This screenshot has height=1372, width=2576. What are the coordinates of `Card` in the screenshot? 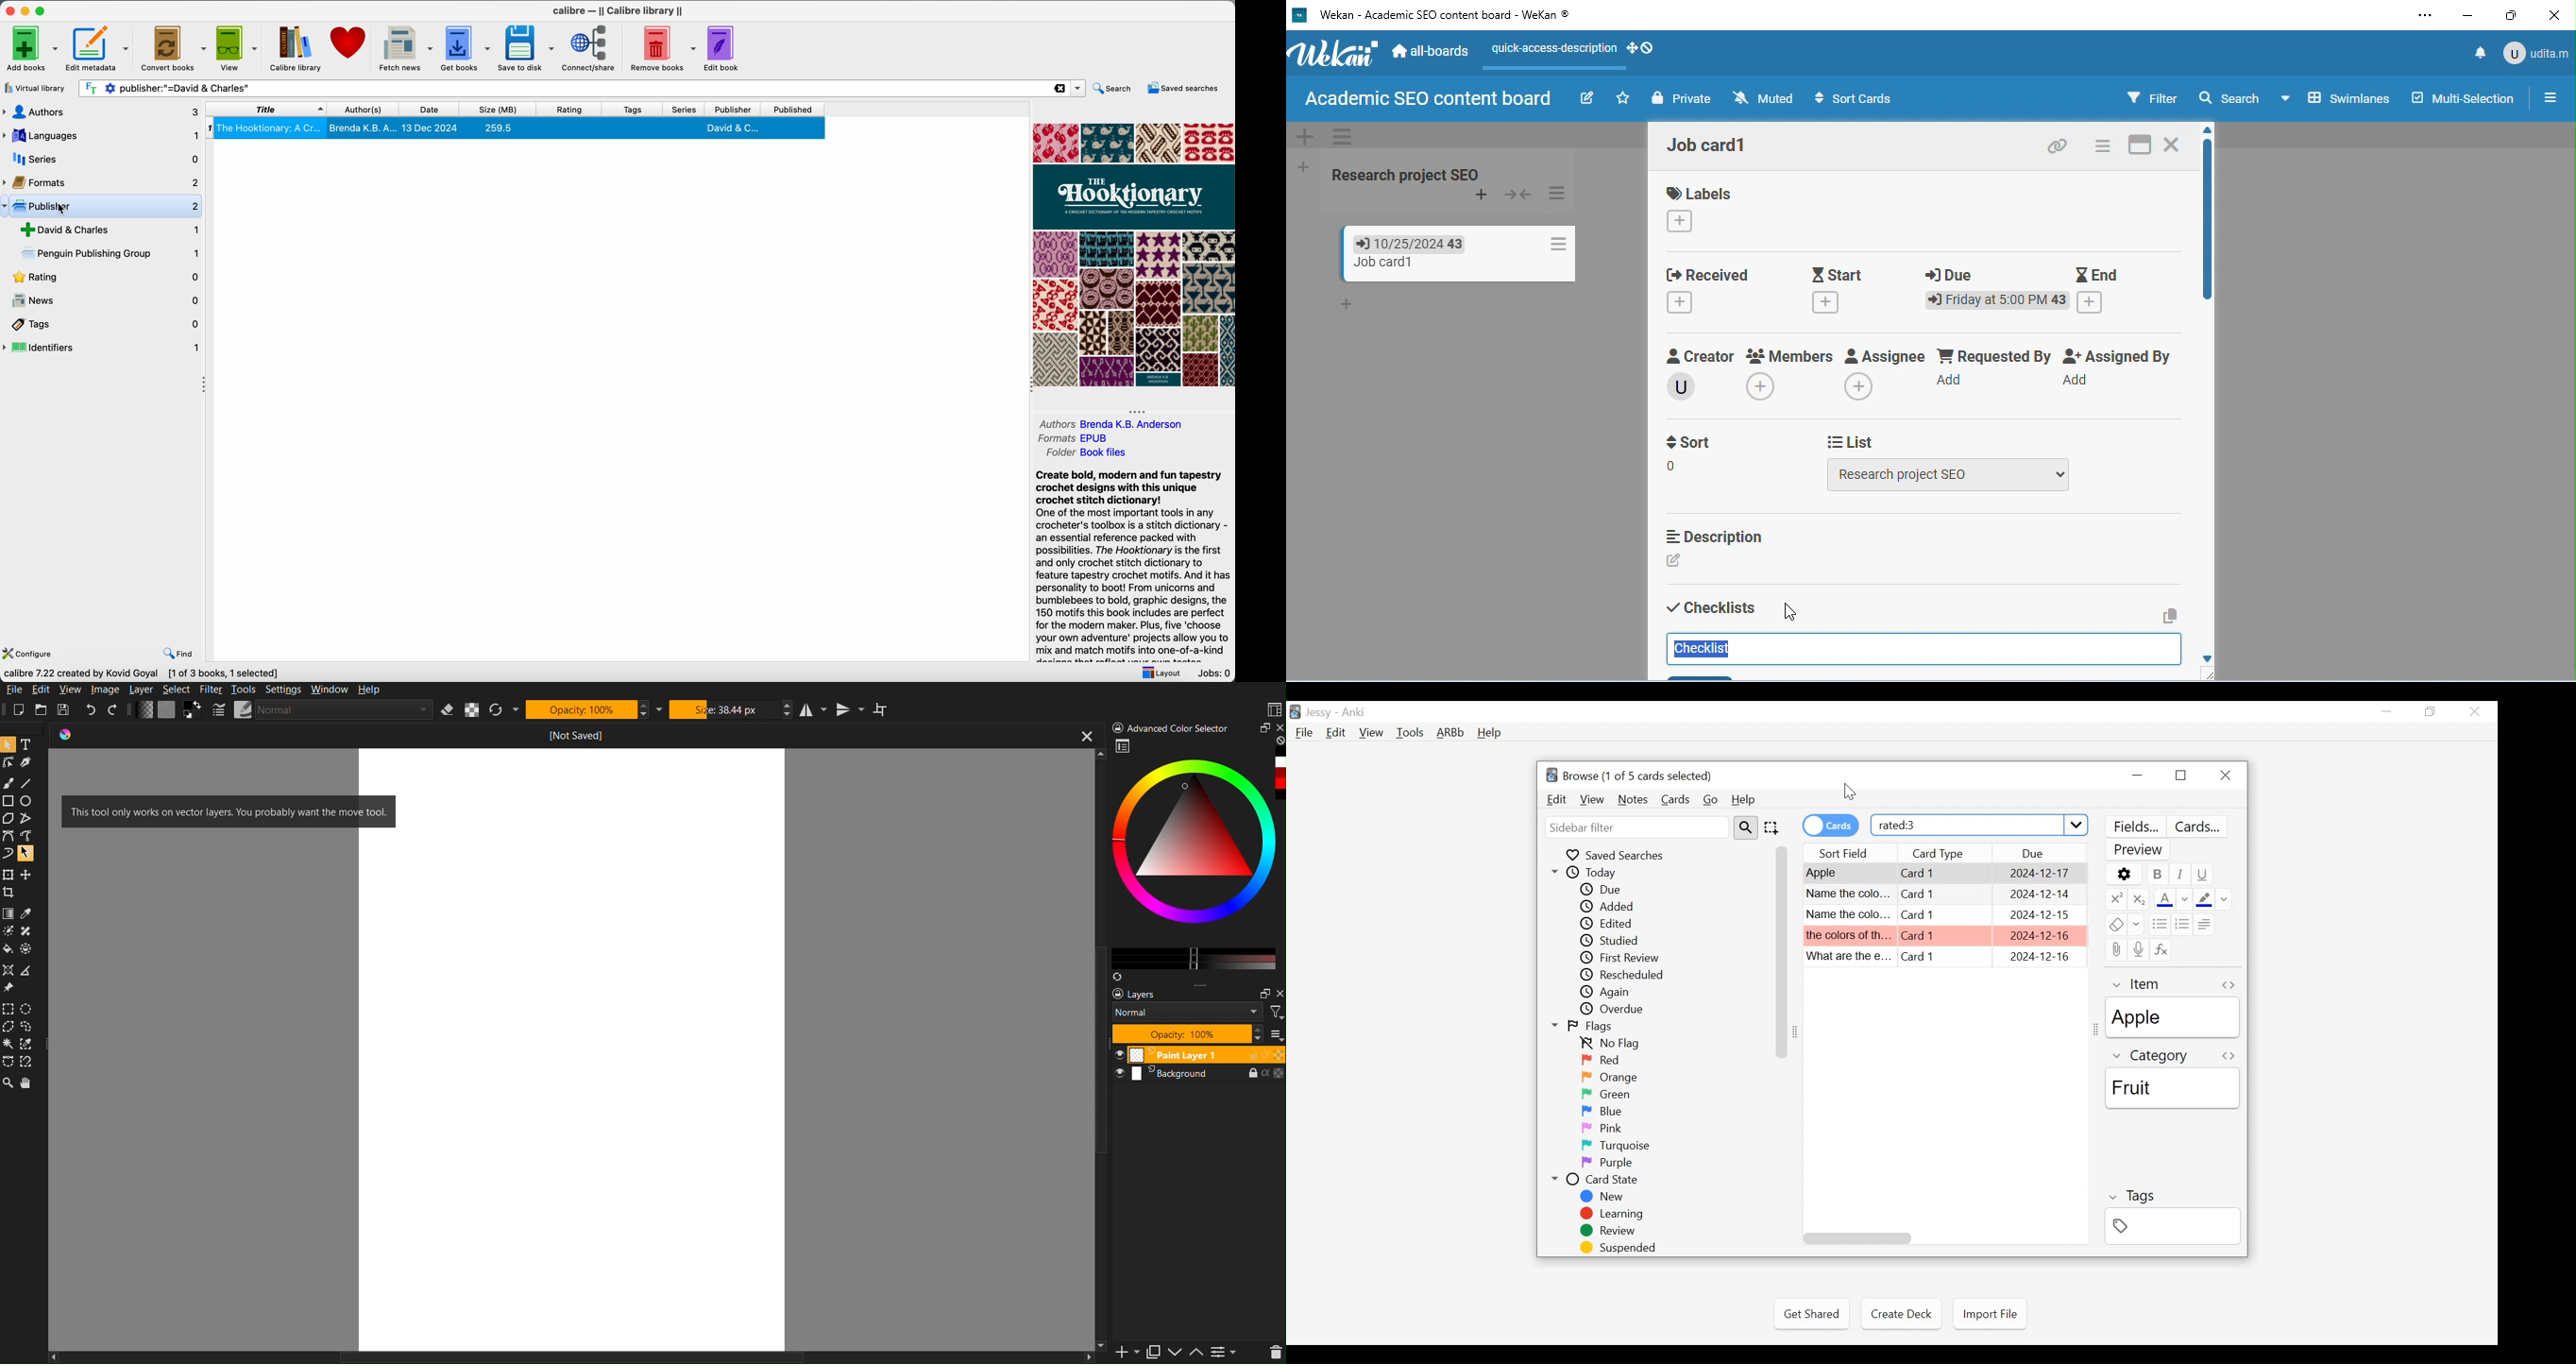 It's located at (1849, 956).